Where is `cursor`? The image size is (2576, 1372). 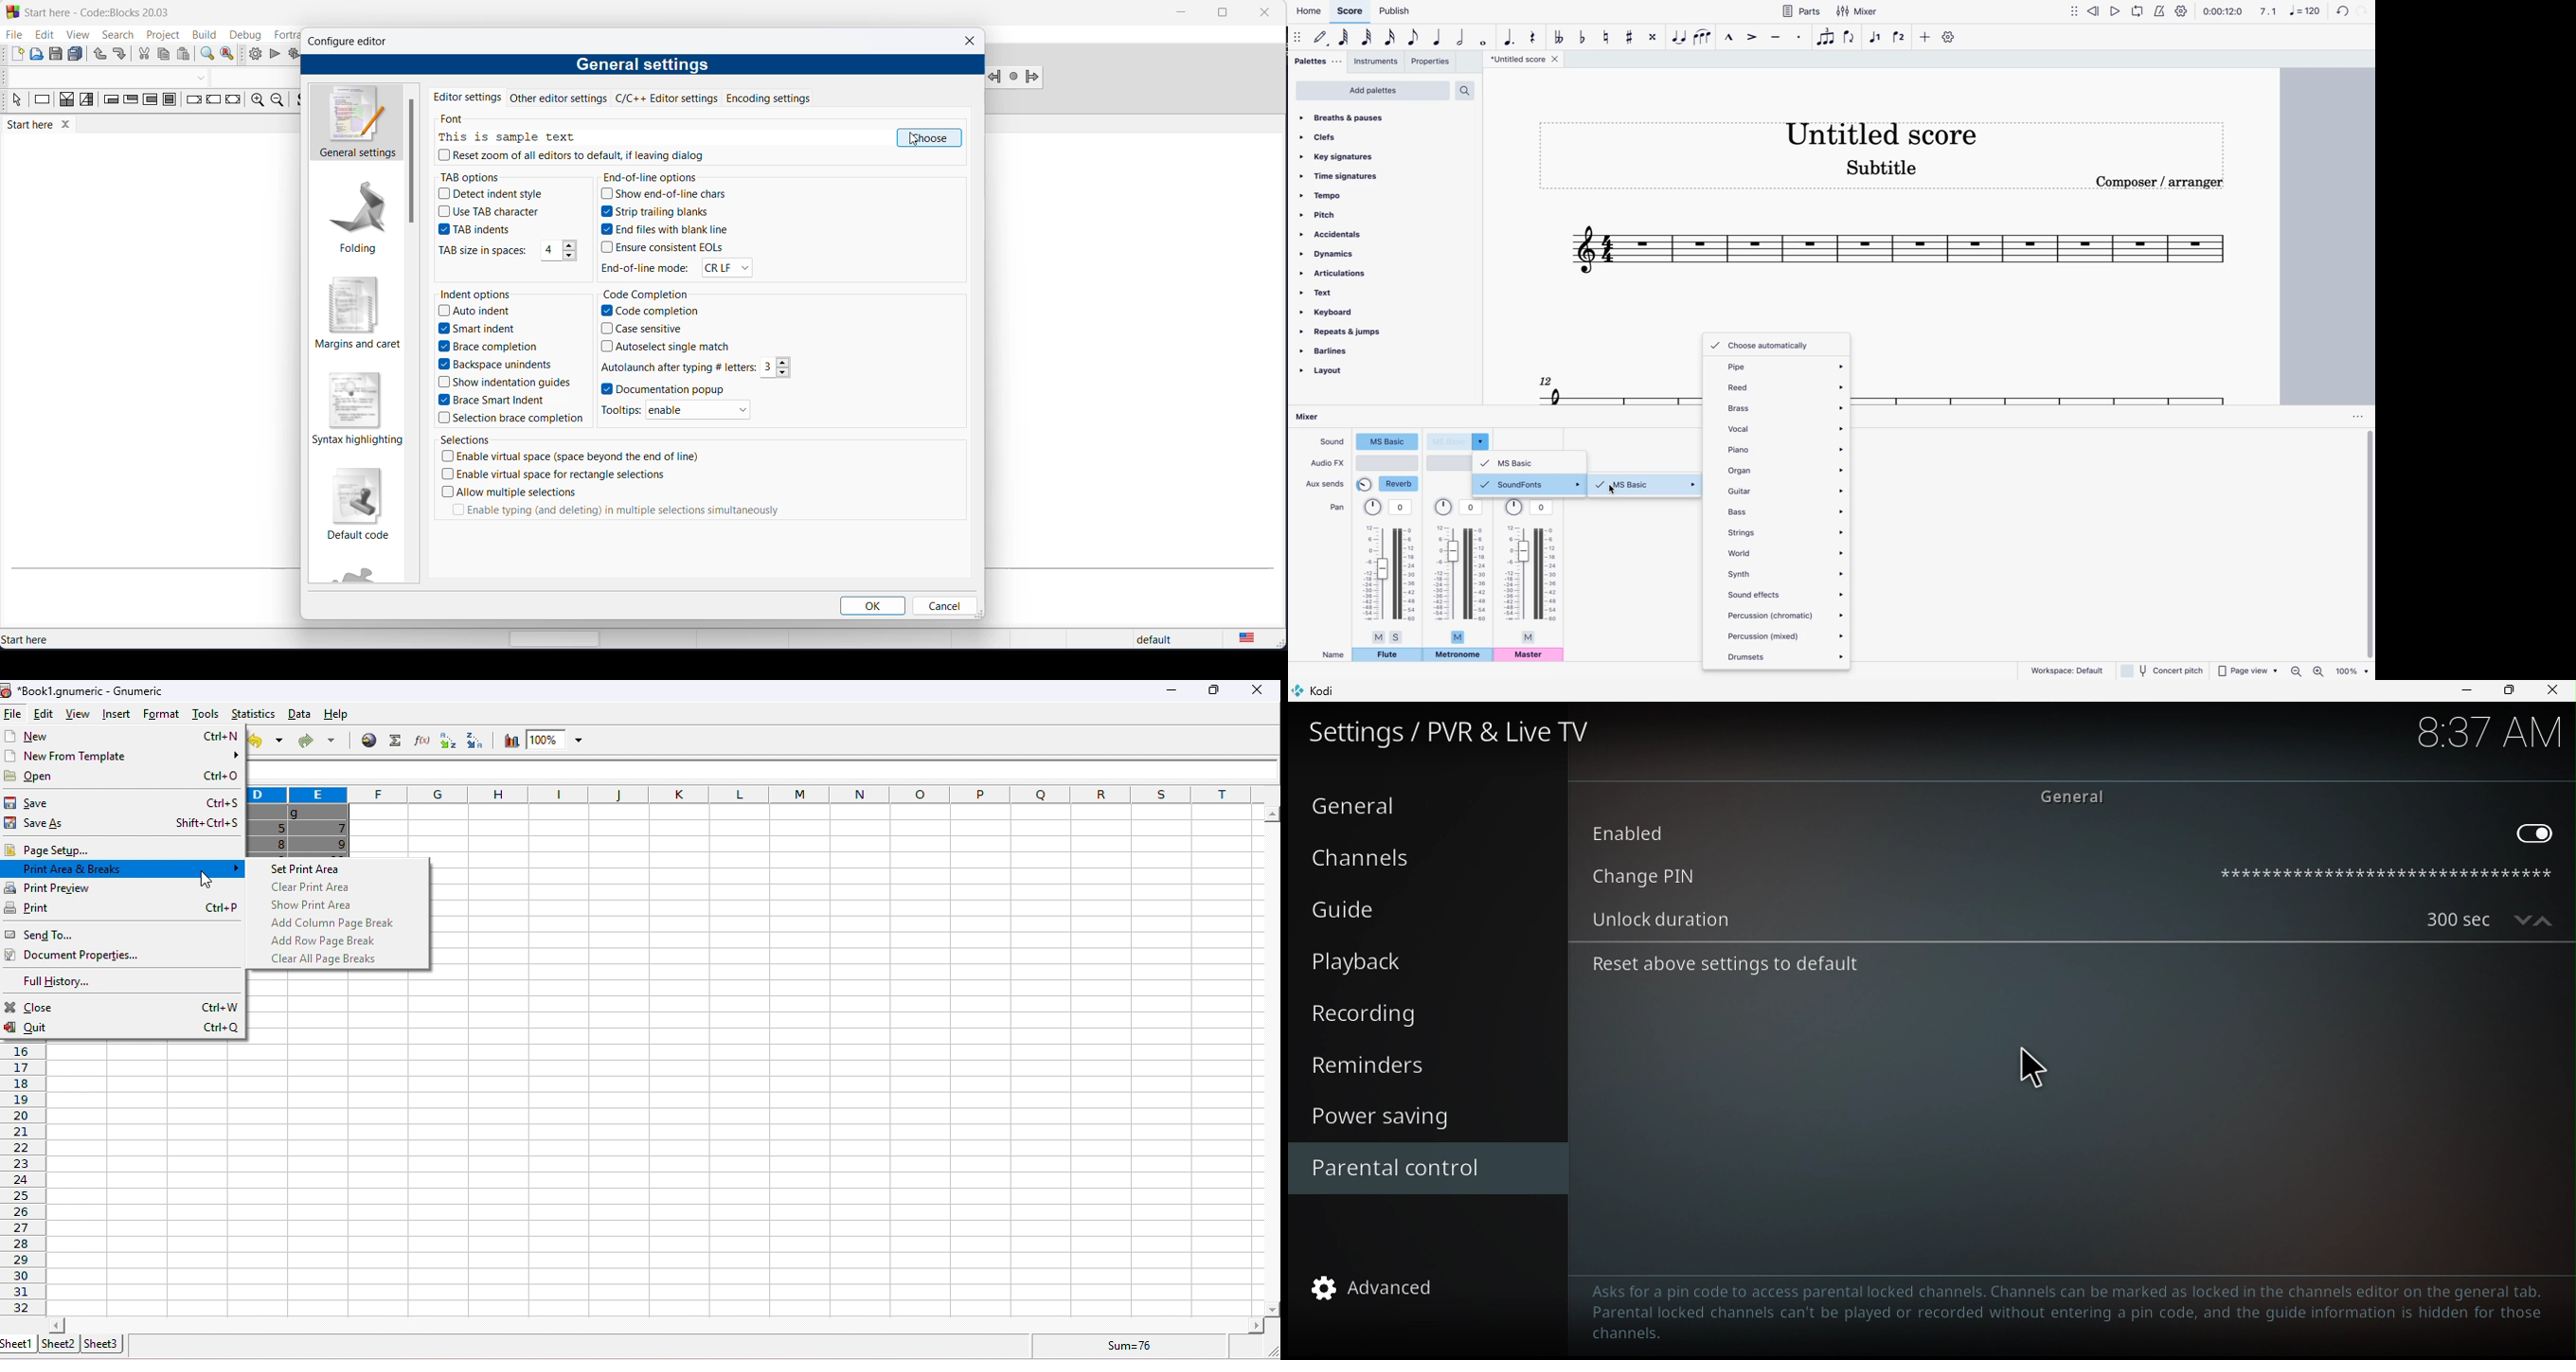
cursor is located at coordinates (1612, 495).